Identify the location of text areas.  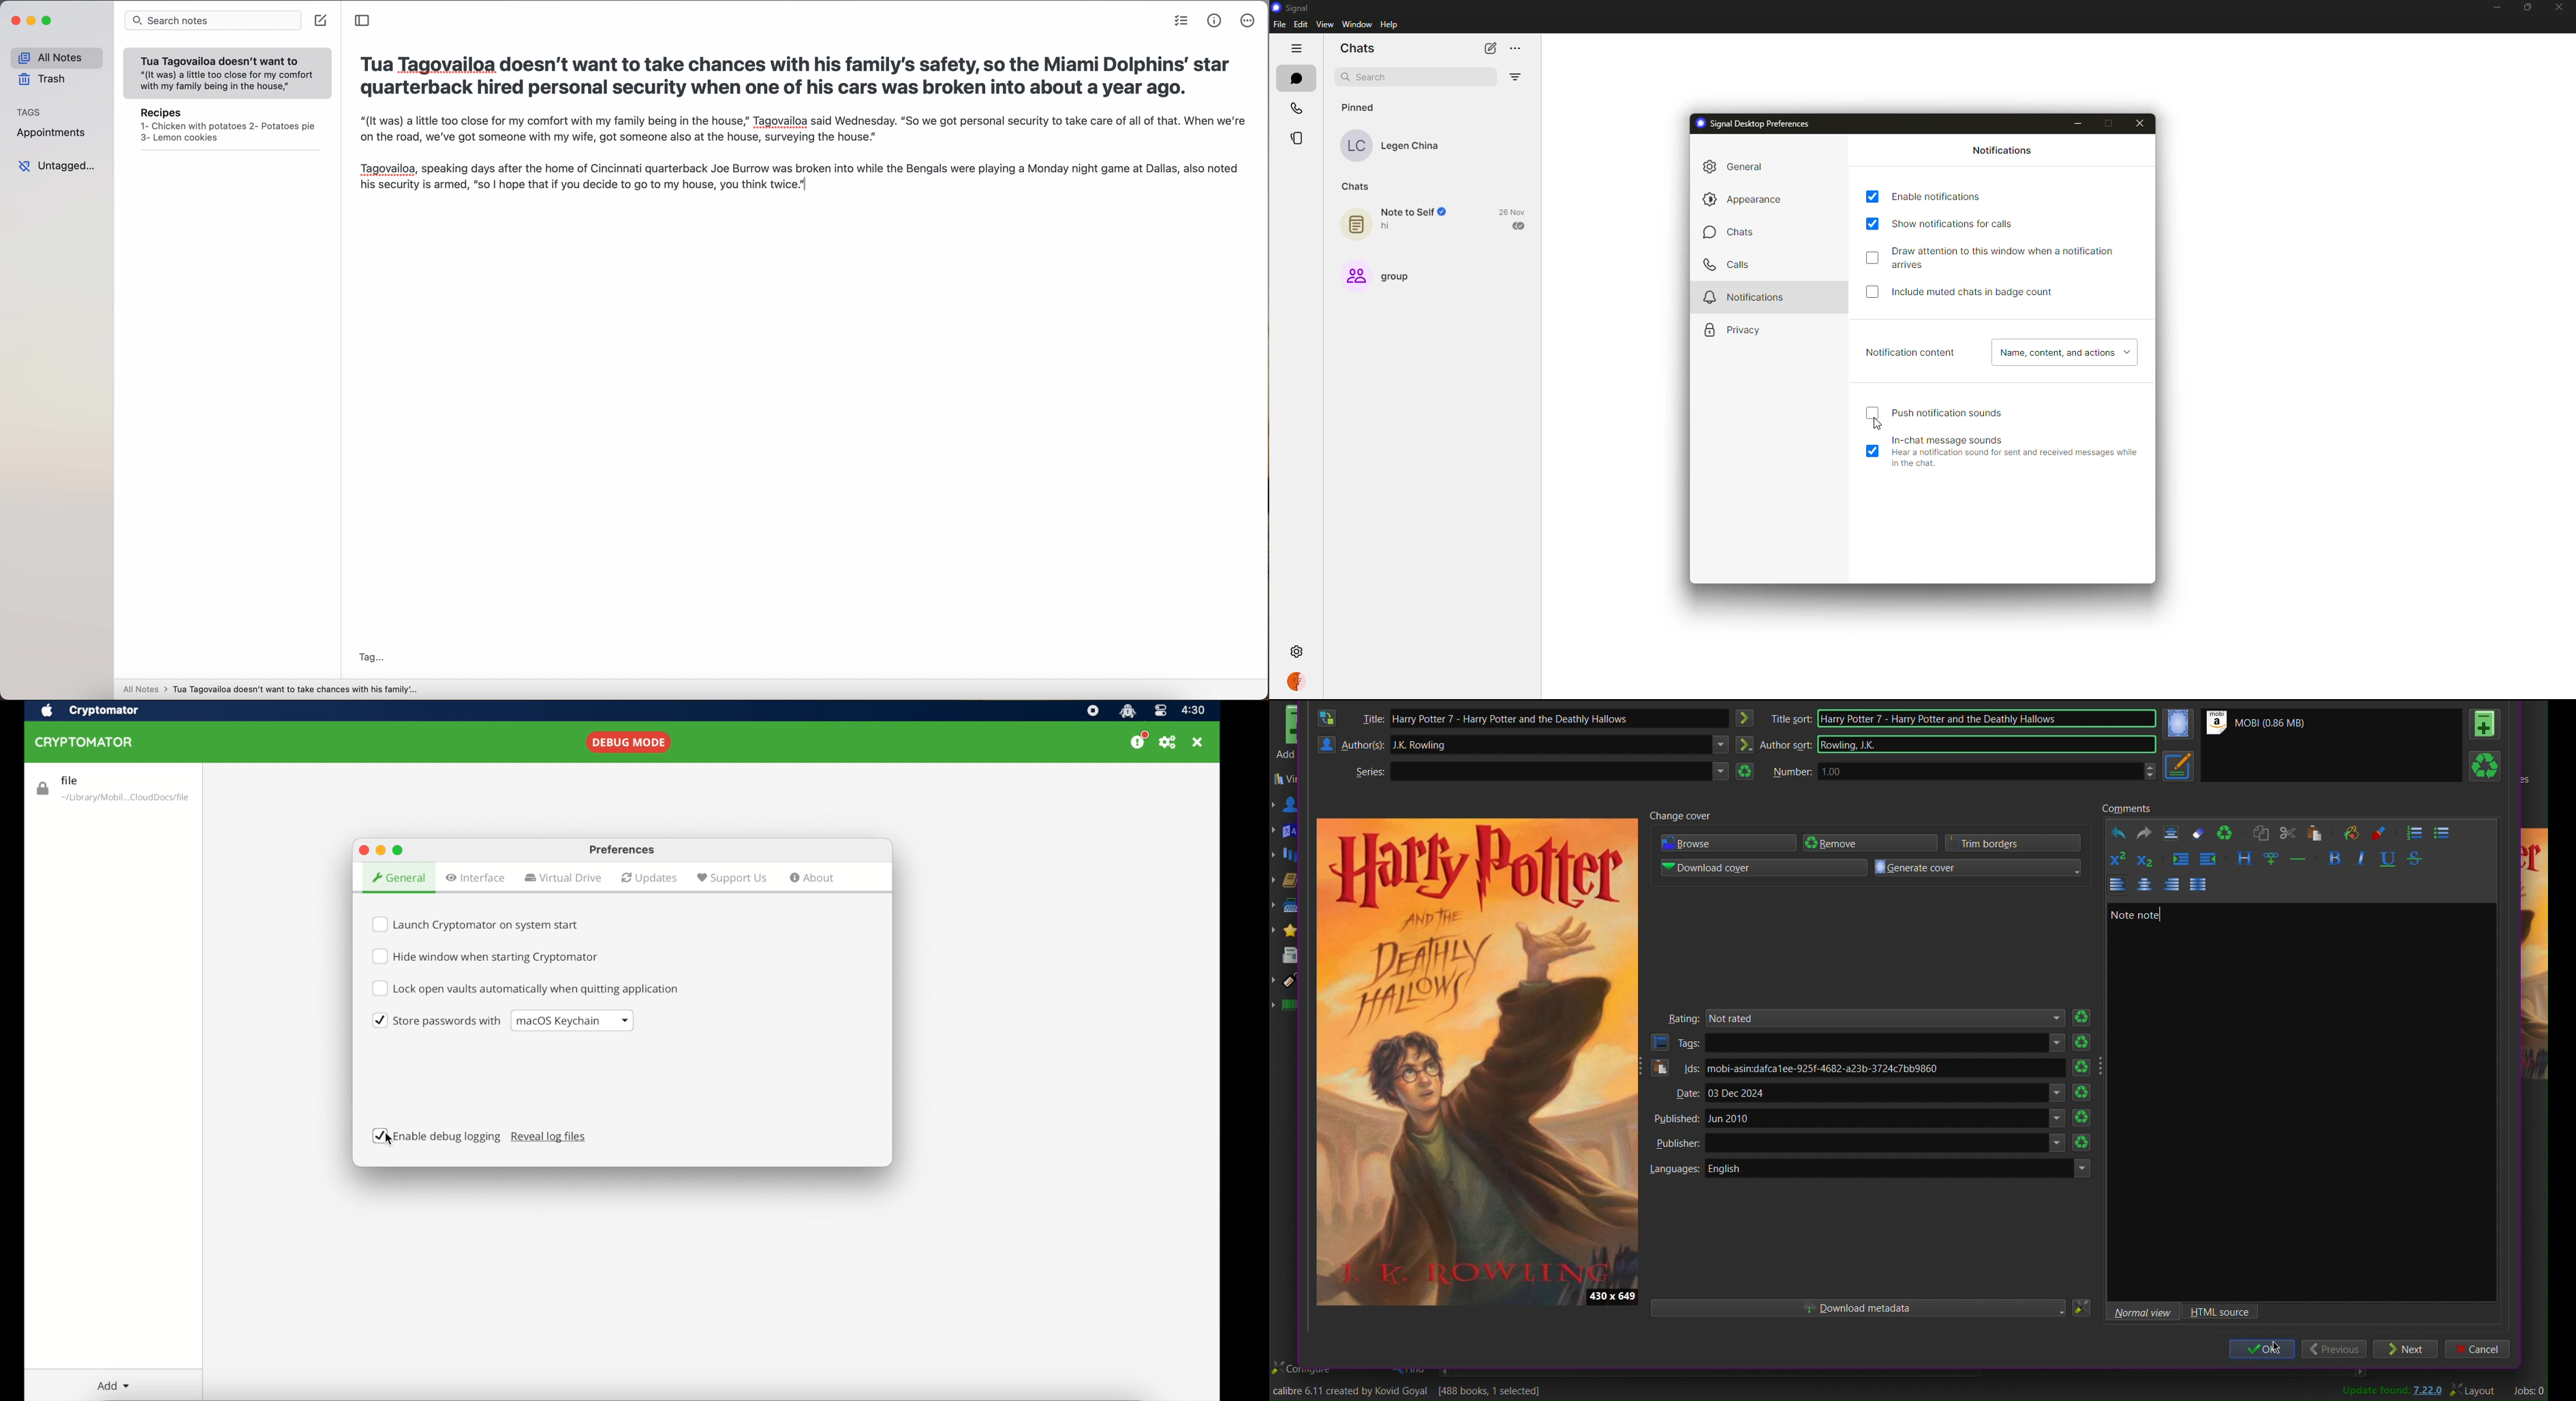
(1886, 1043).